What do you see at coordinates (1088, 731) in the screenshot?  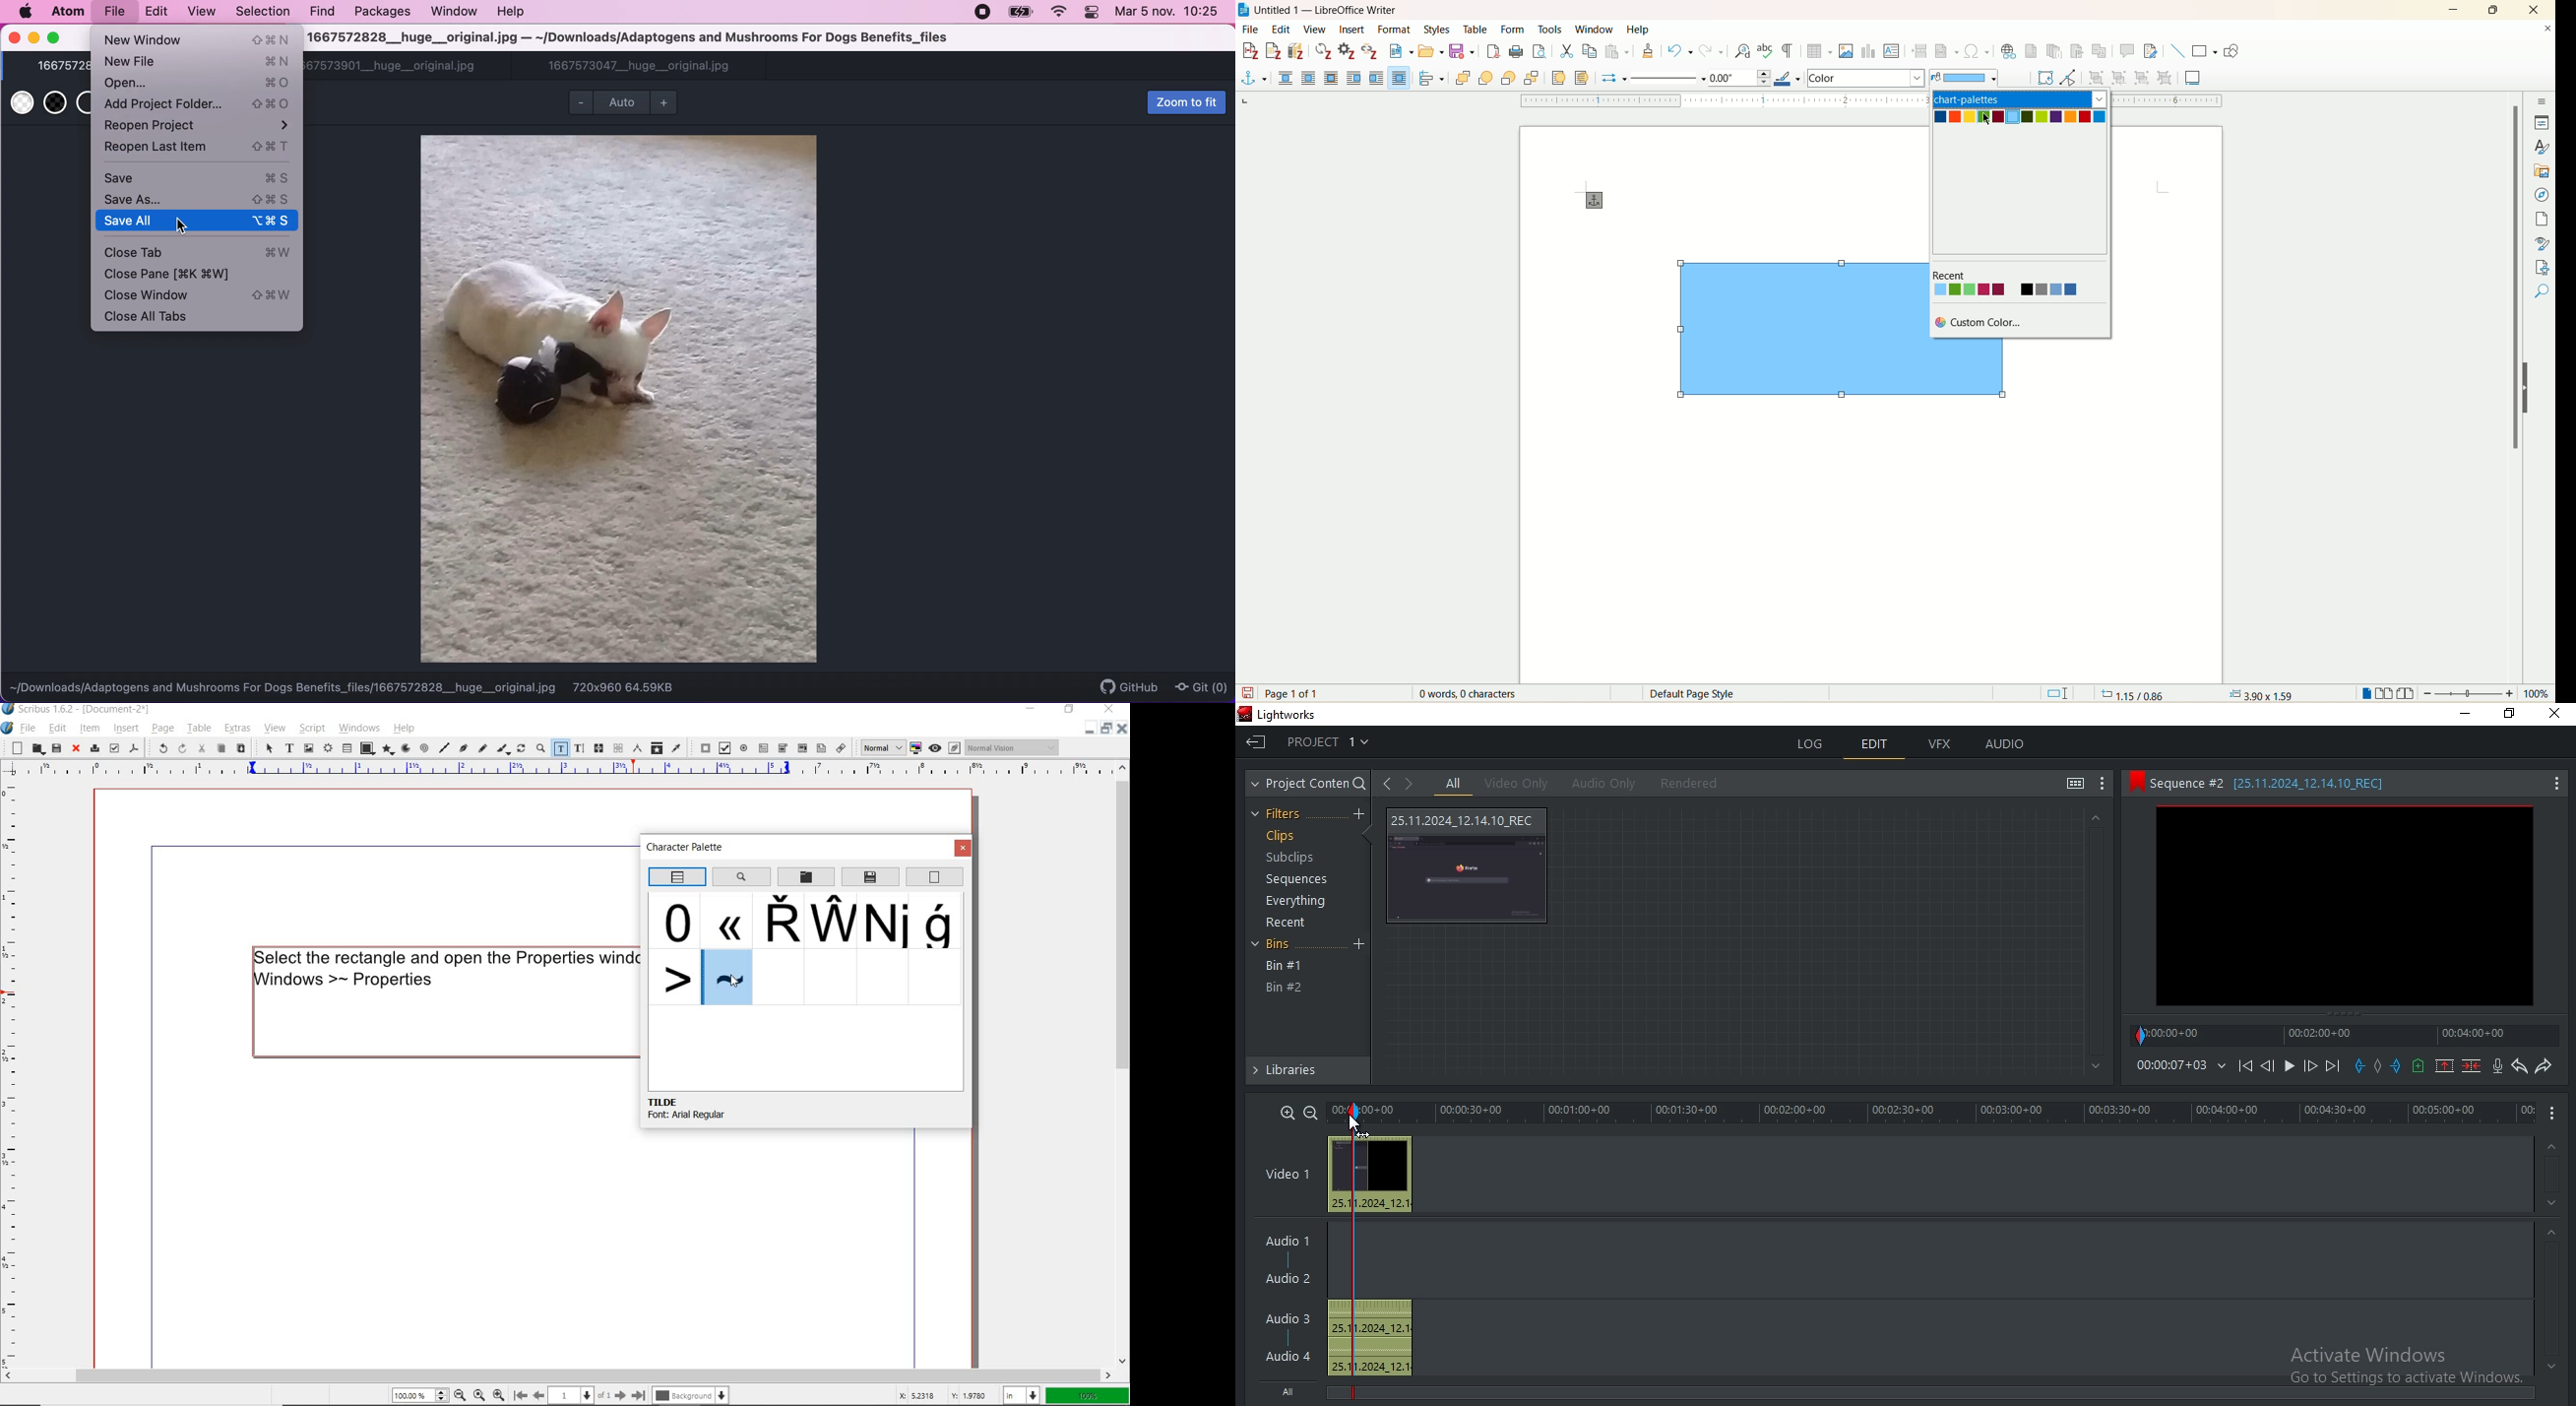 I see `minimise` at bounding box center [1088, 731].